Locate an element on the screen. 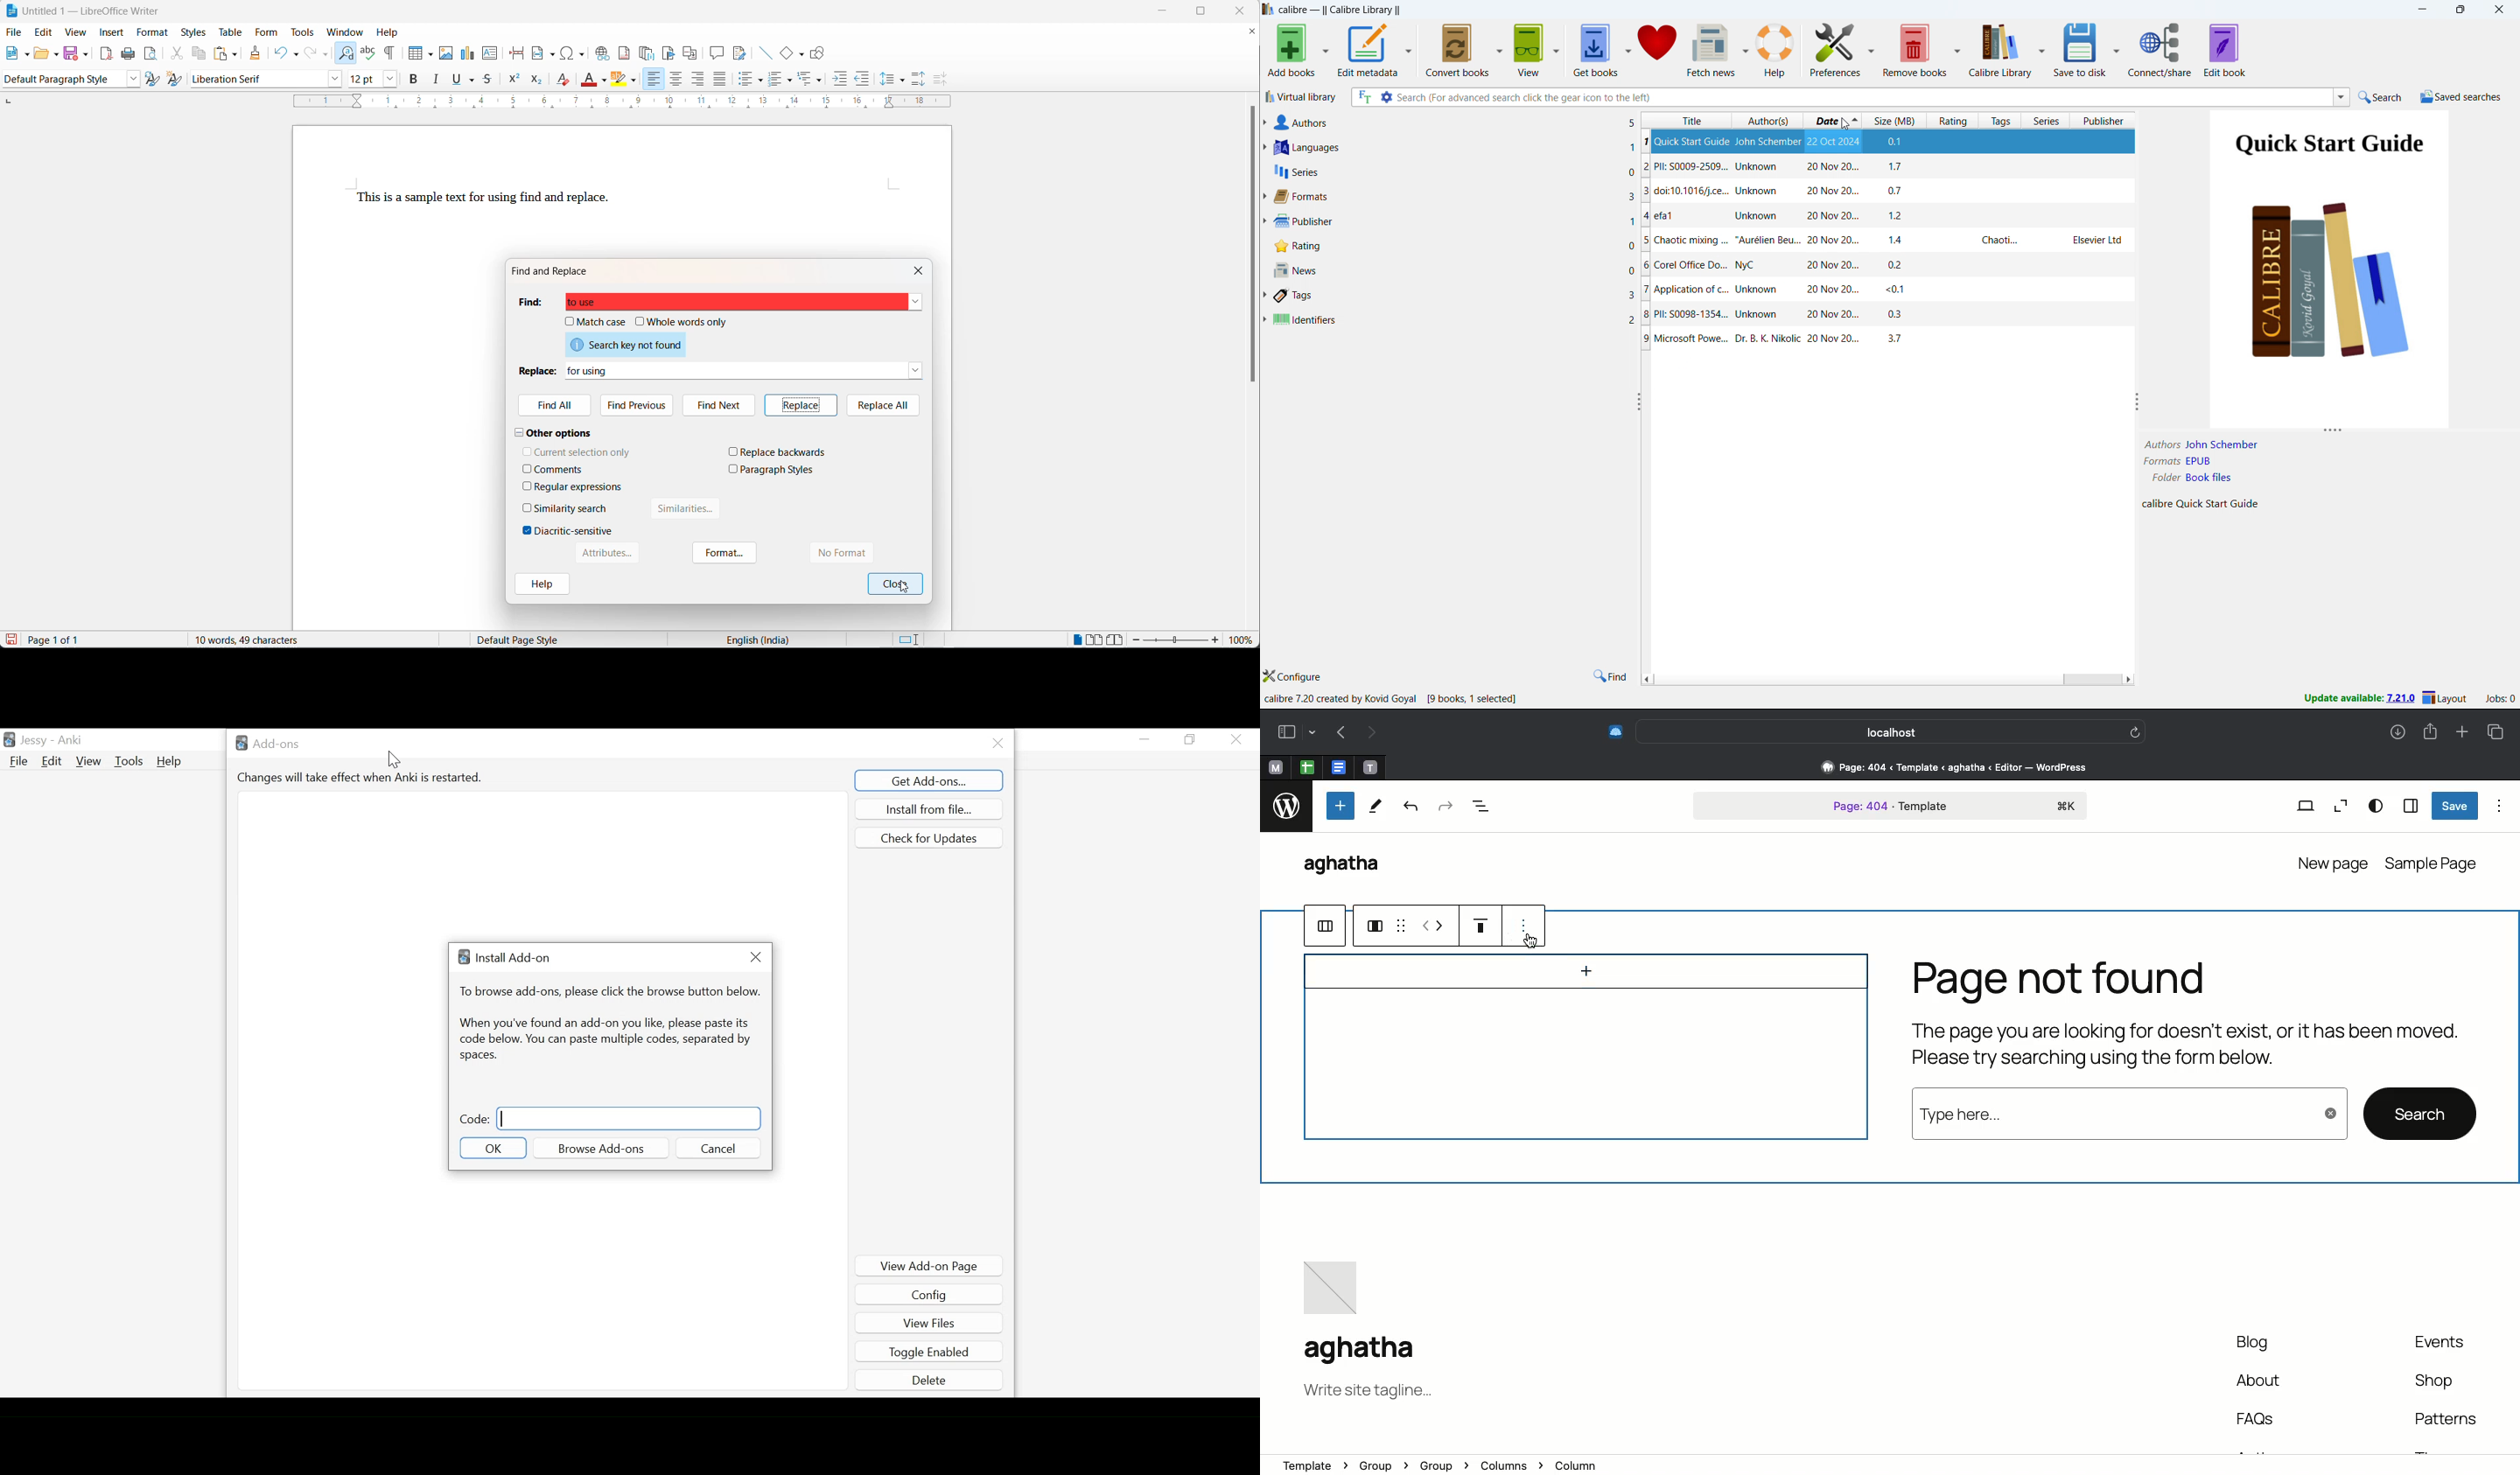 The width and height of the screenshot is (2520, 1484). paragraph styles is located at coordinates (778, 470).